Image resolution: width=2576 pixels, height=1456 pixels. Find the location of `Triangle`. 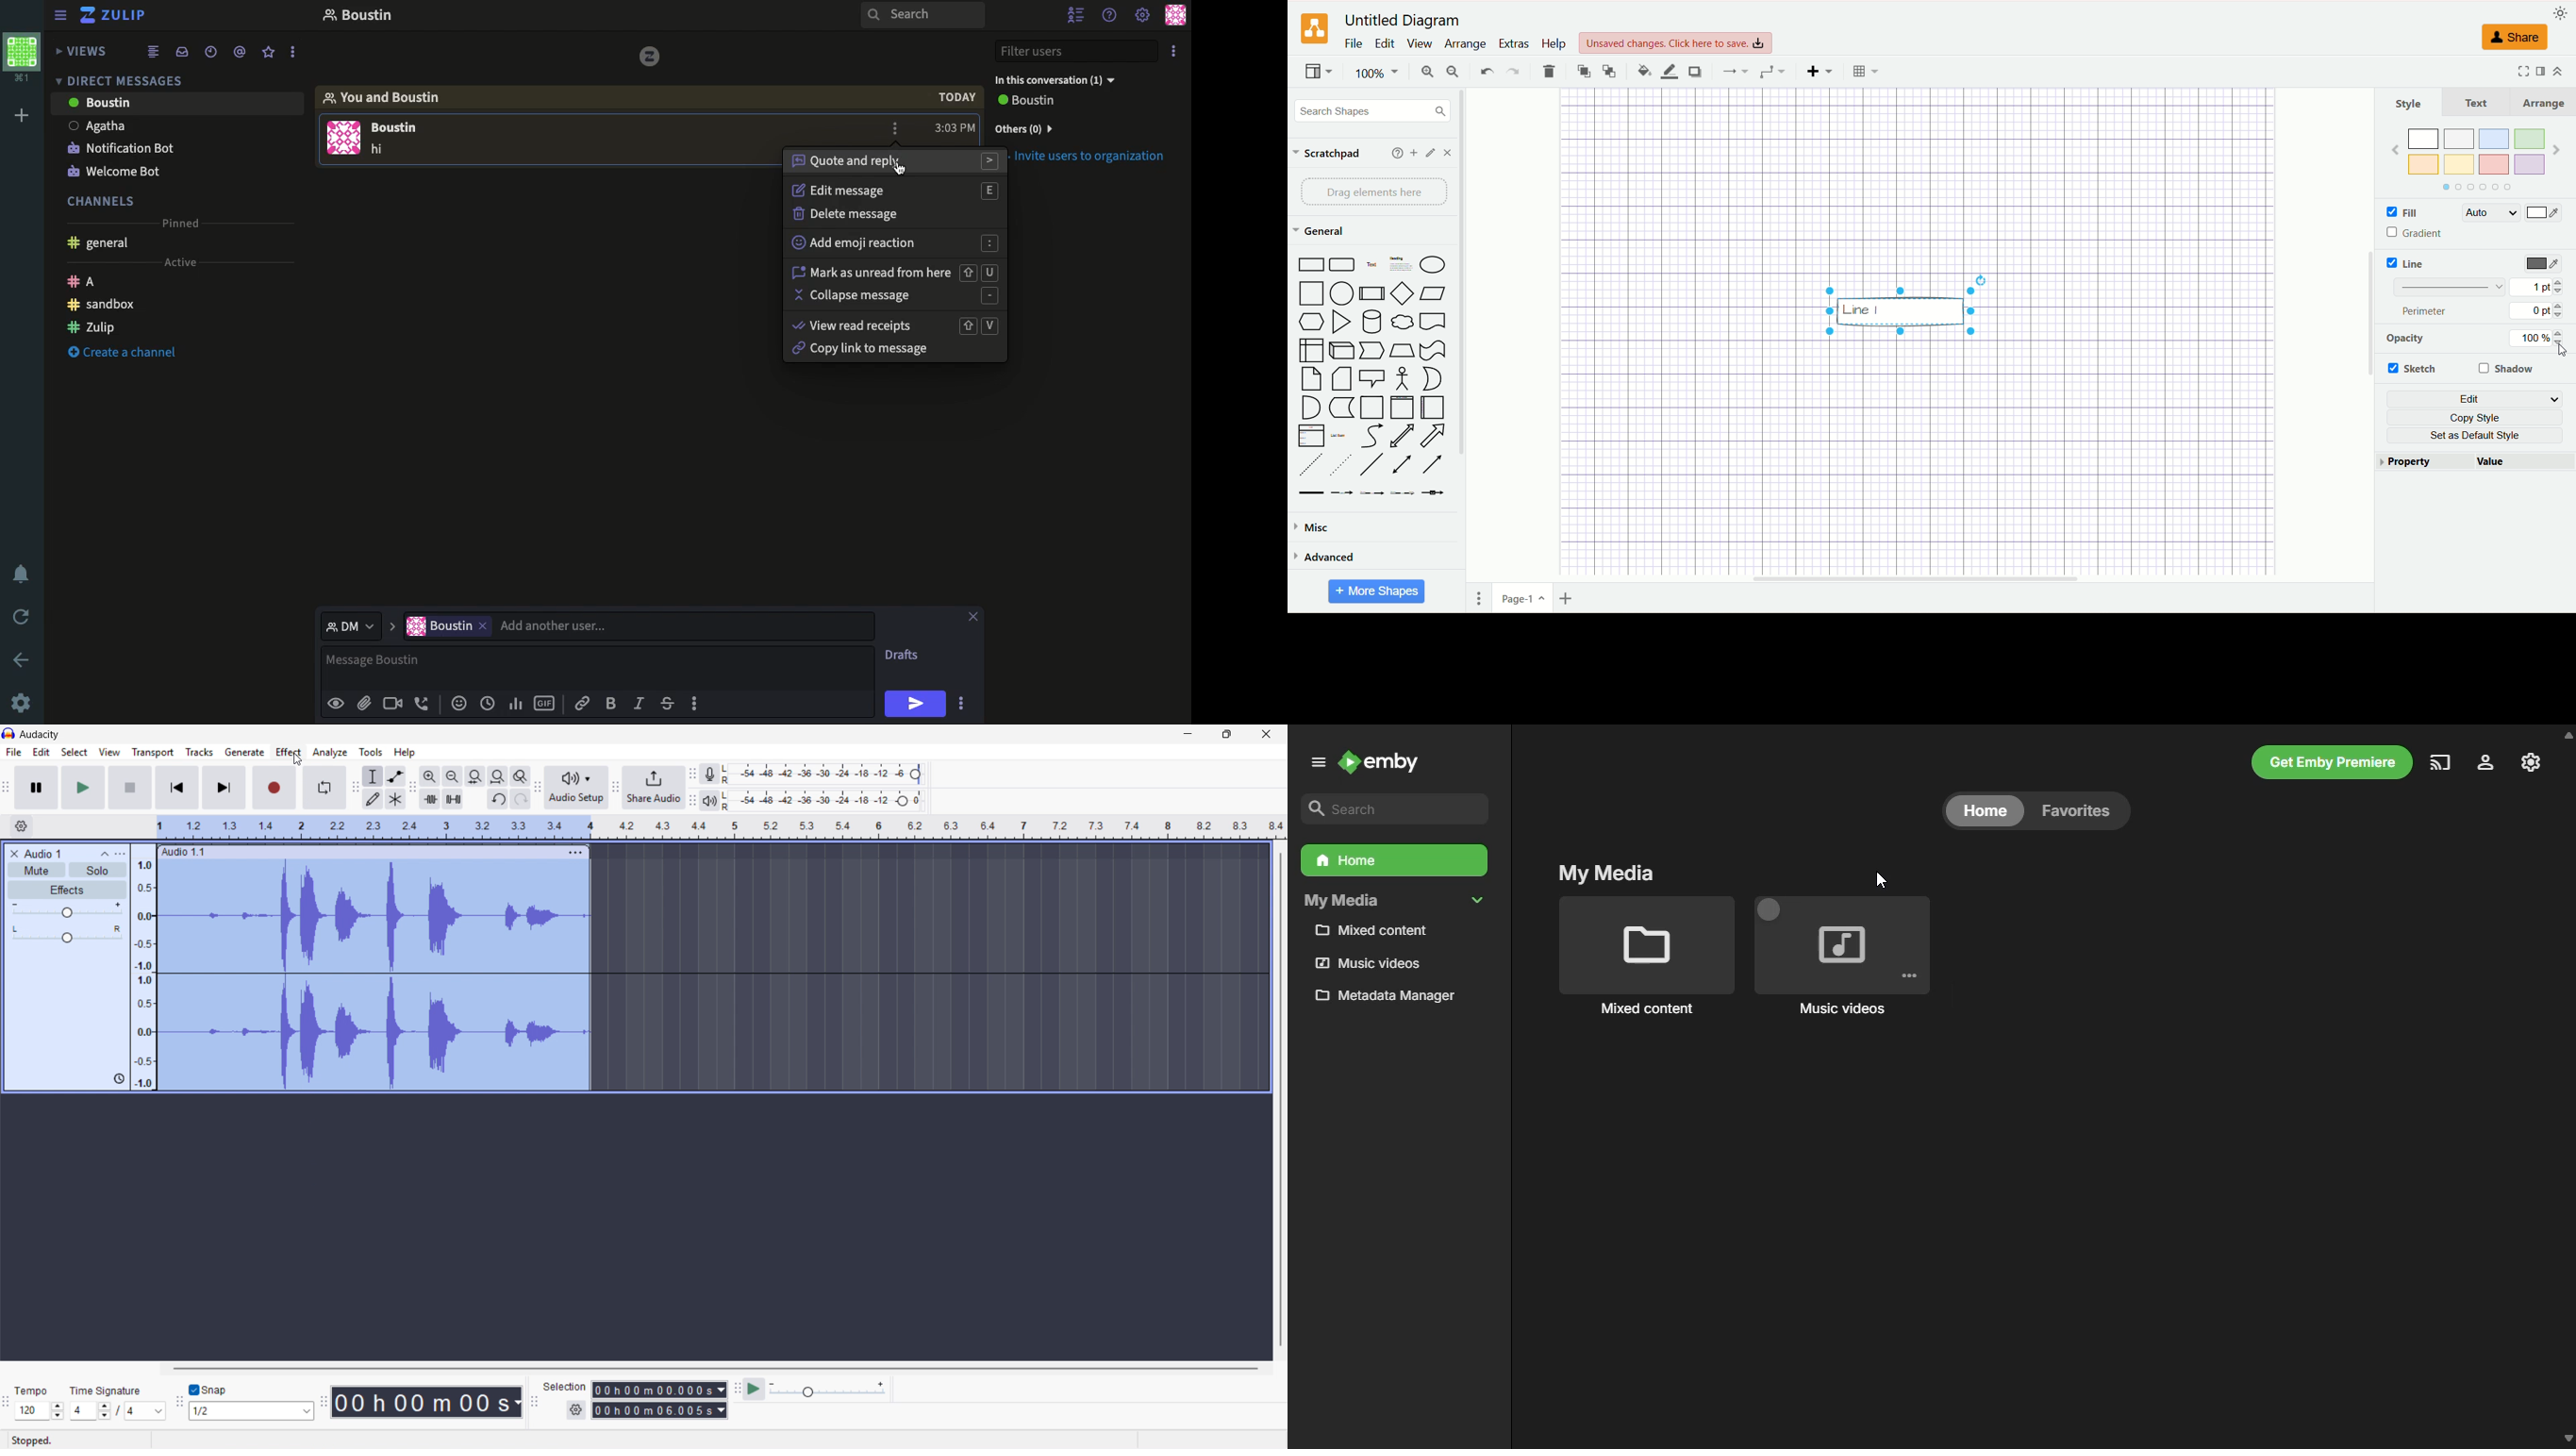

Triangle is located at coordinates (1341, 322).